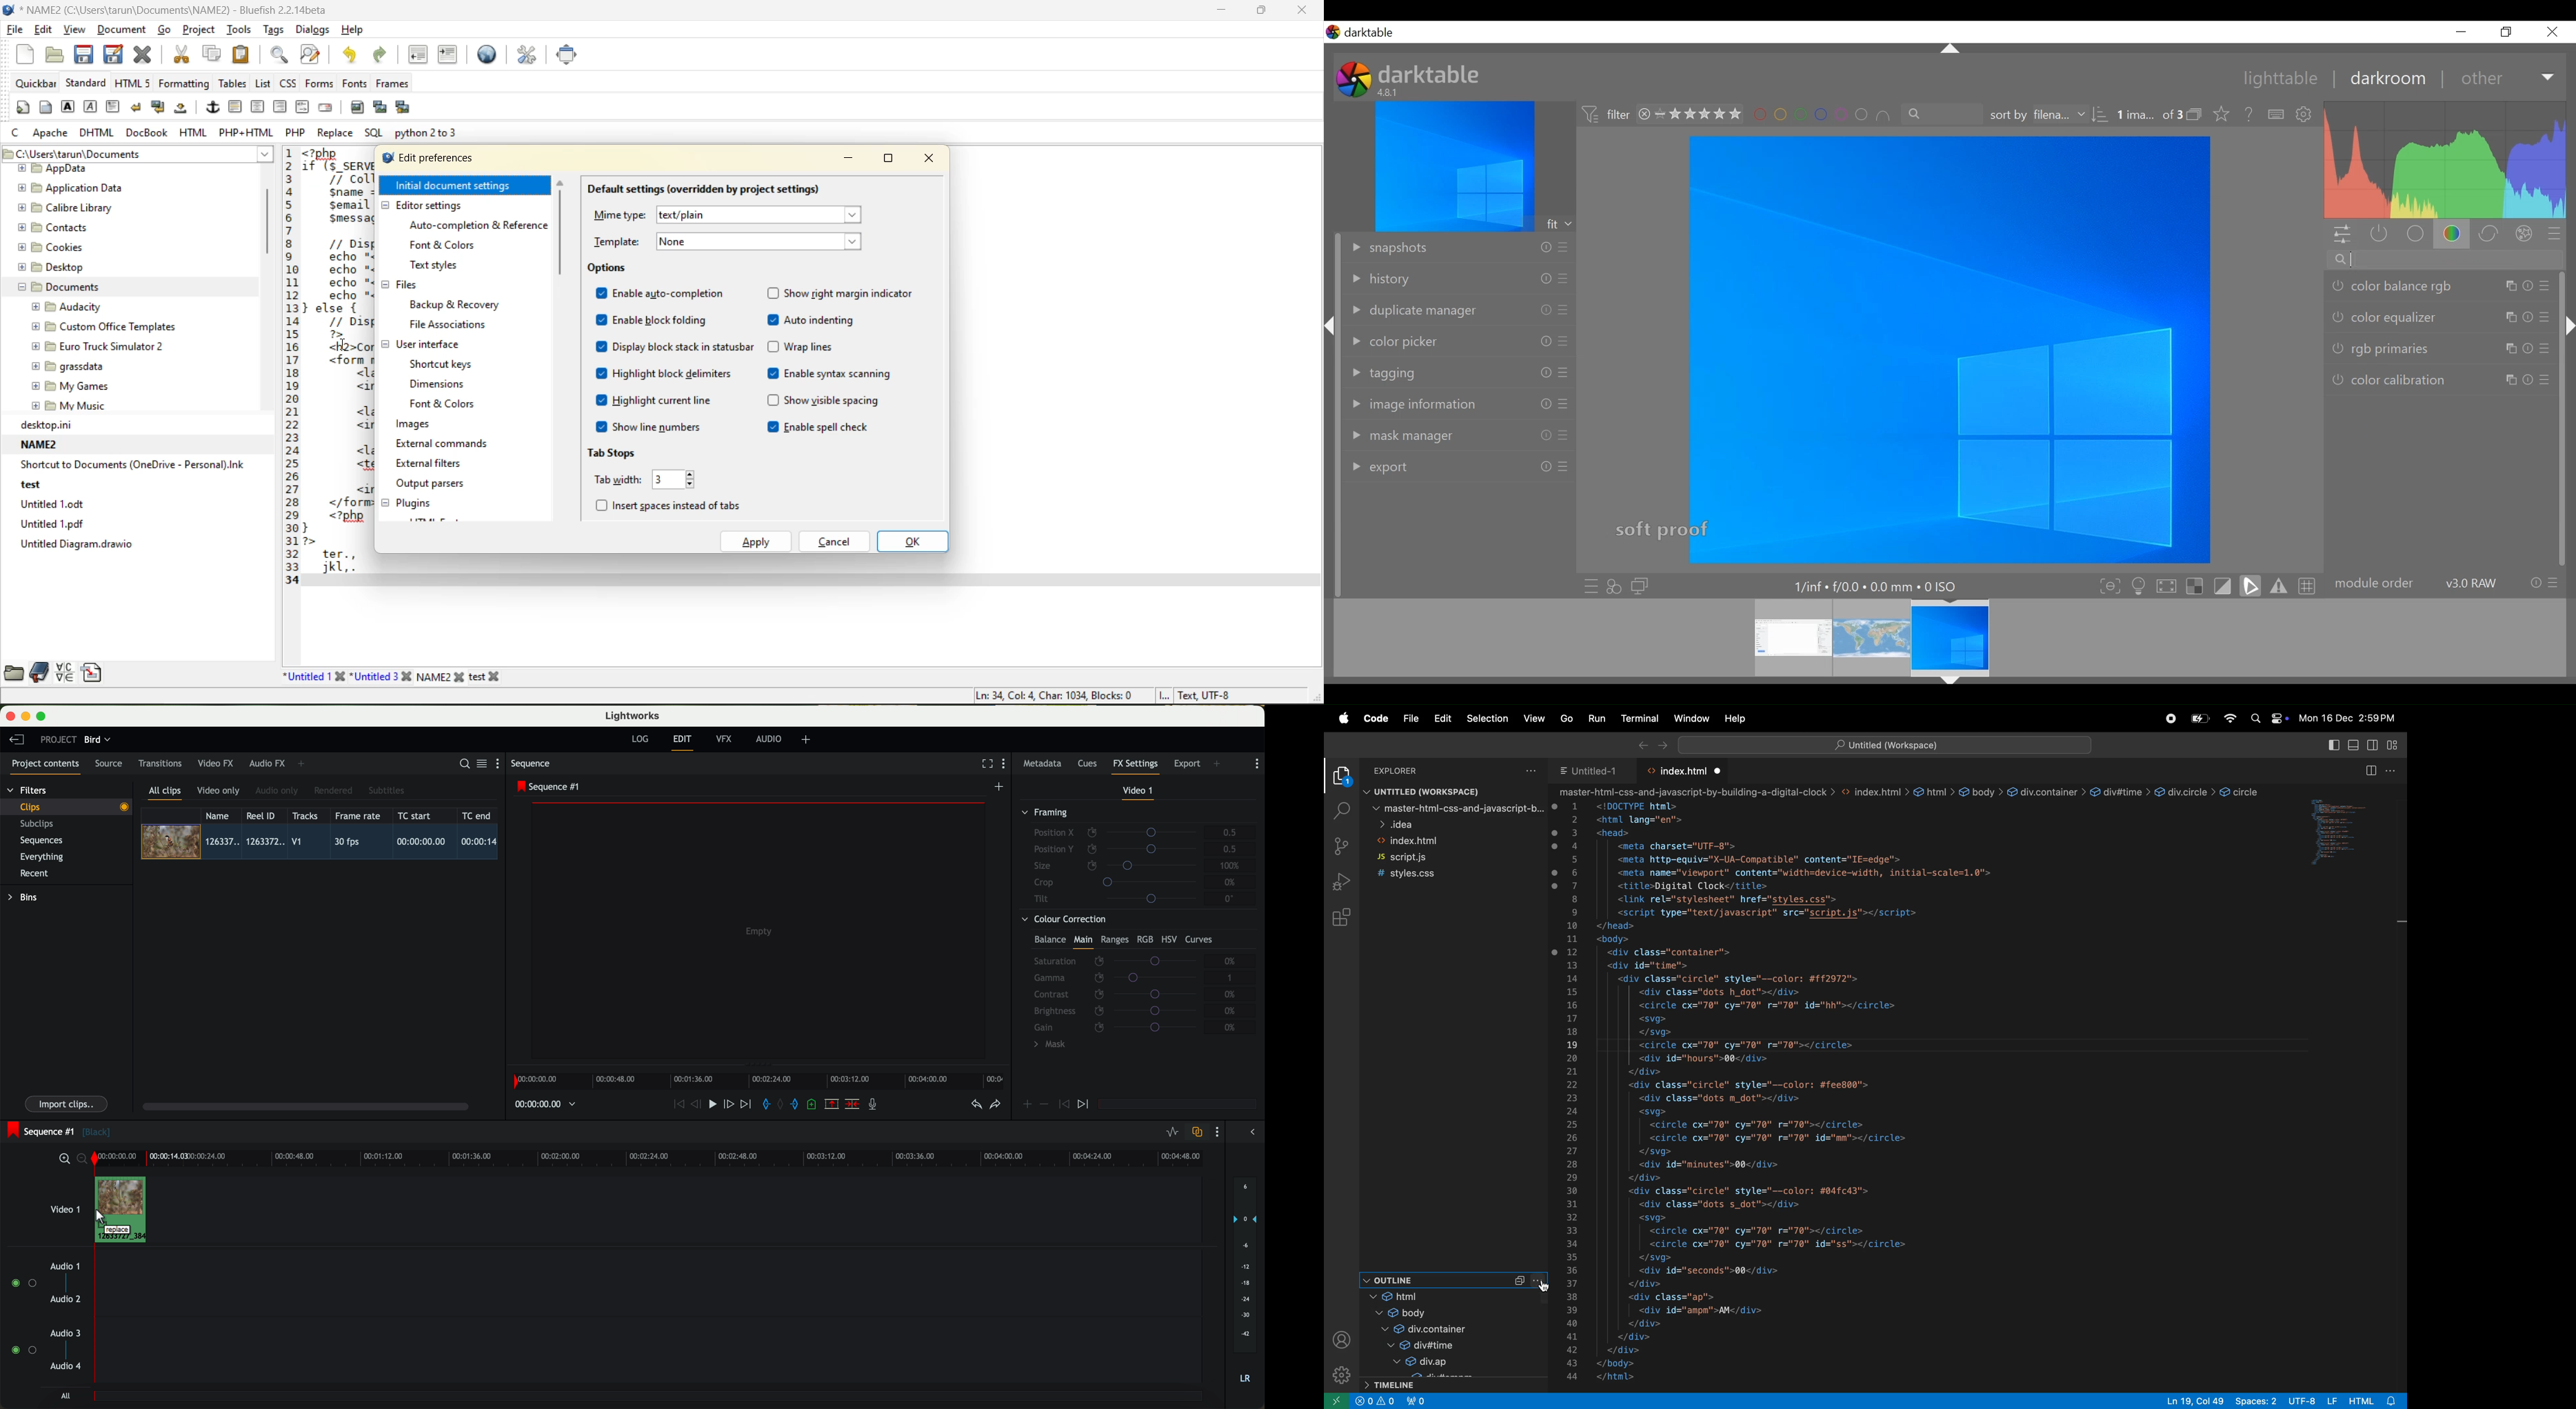 This screenshot has width=2576, height=1428. I want to click on non breaking space, so click(184, 109).